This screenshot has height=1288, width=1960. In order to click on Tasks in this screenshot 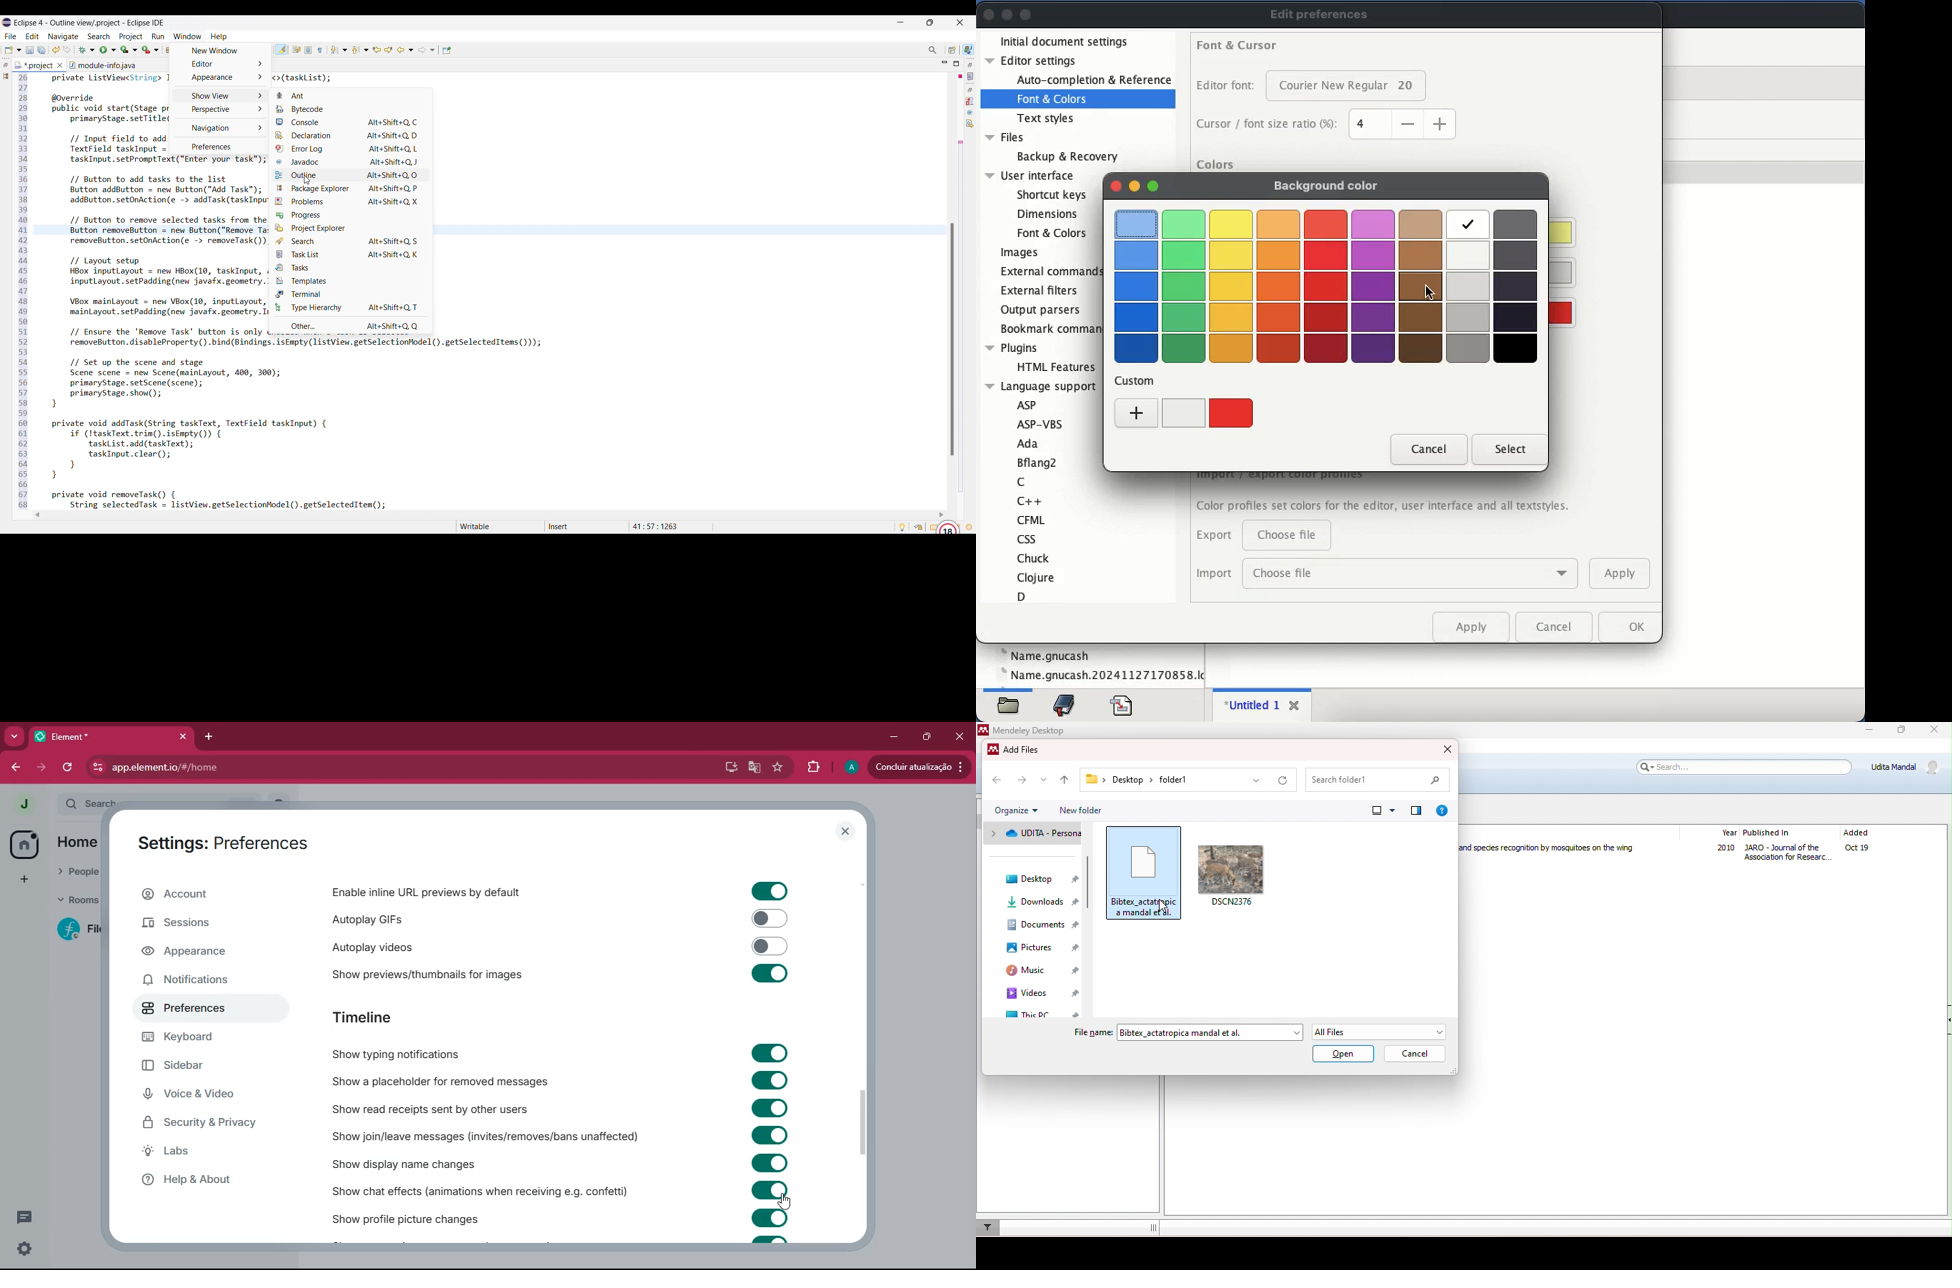, I will do `click(350, 267)`.